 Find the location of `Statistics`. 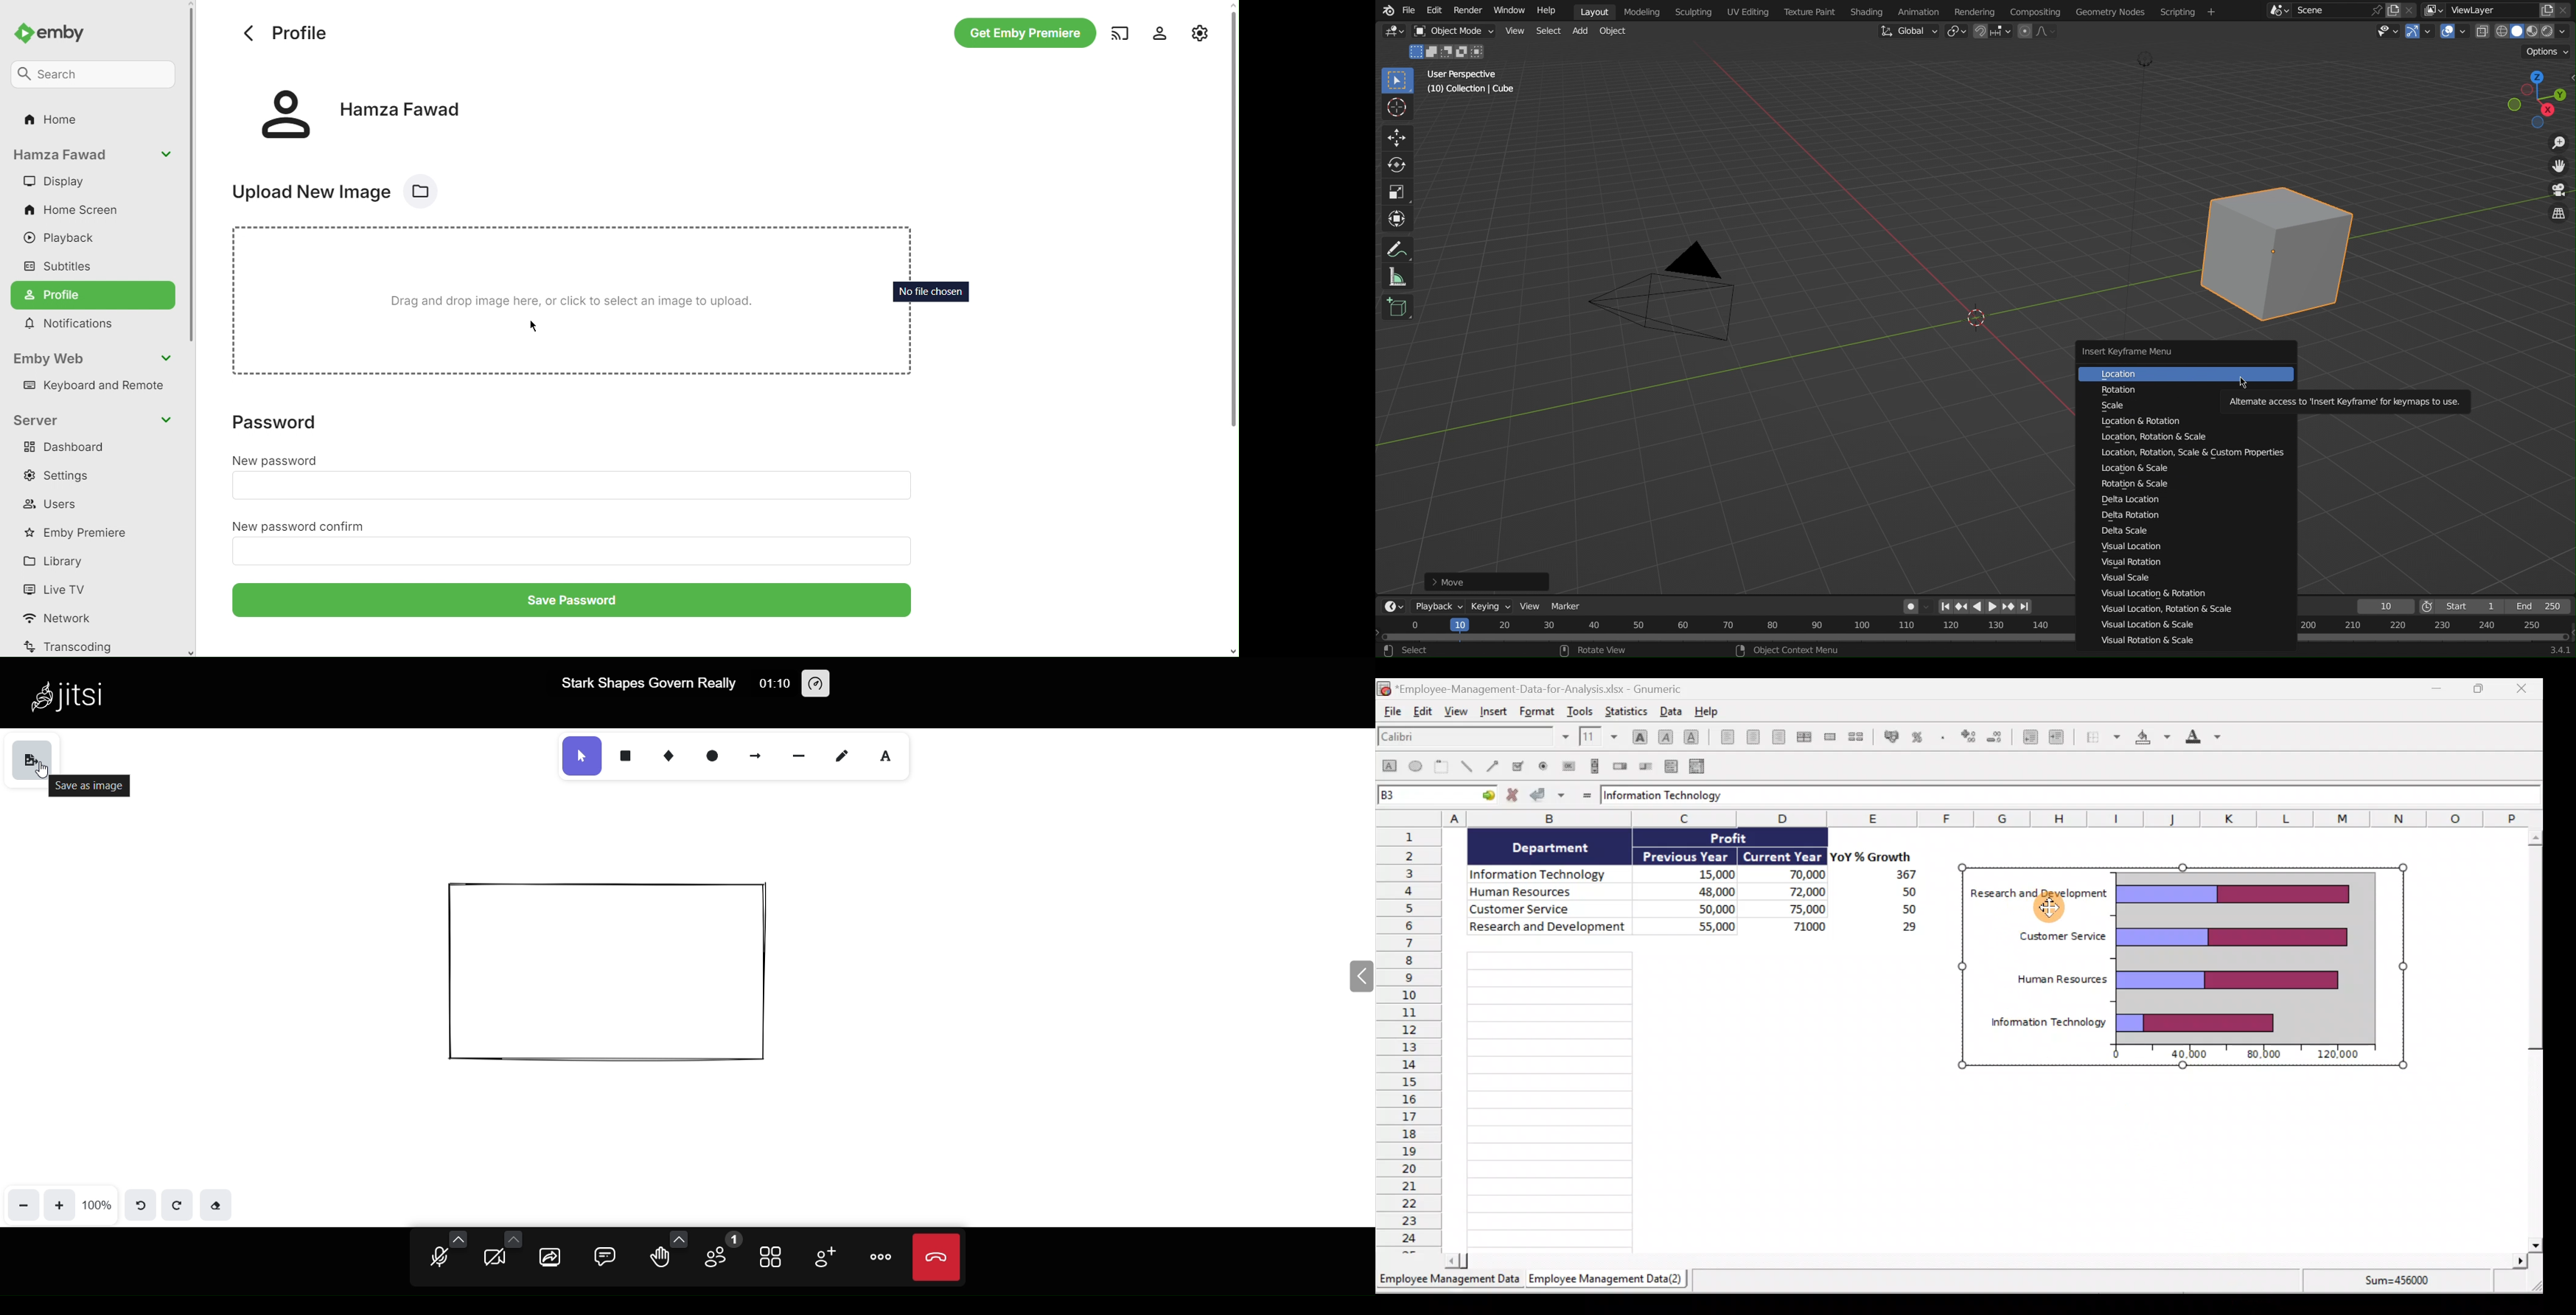

Statistics is located at coordinates (1626, 710).